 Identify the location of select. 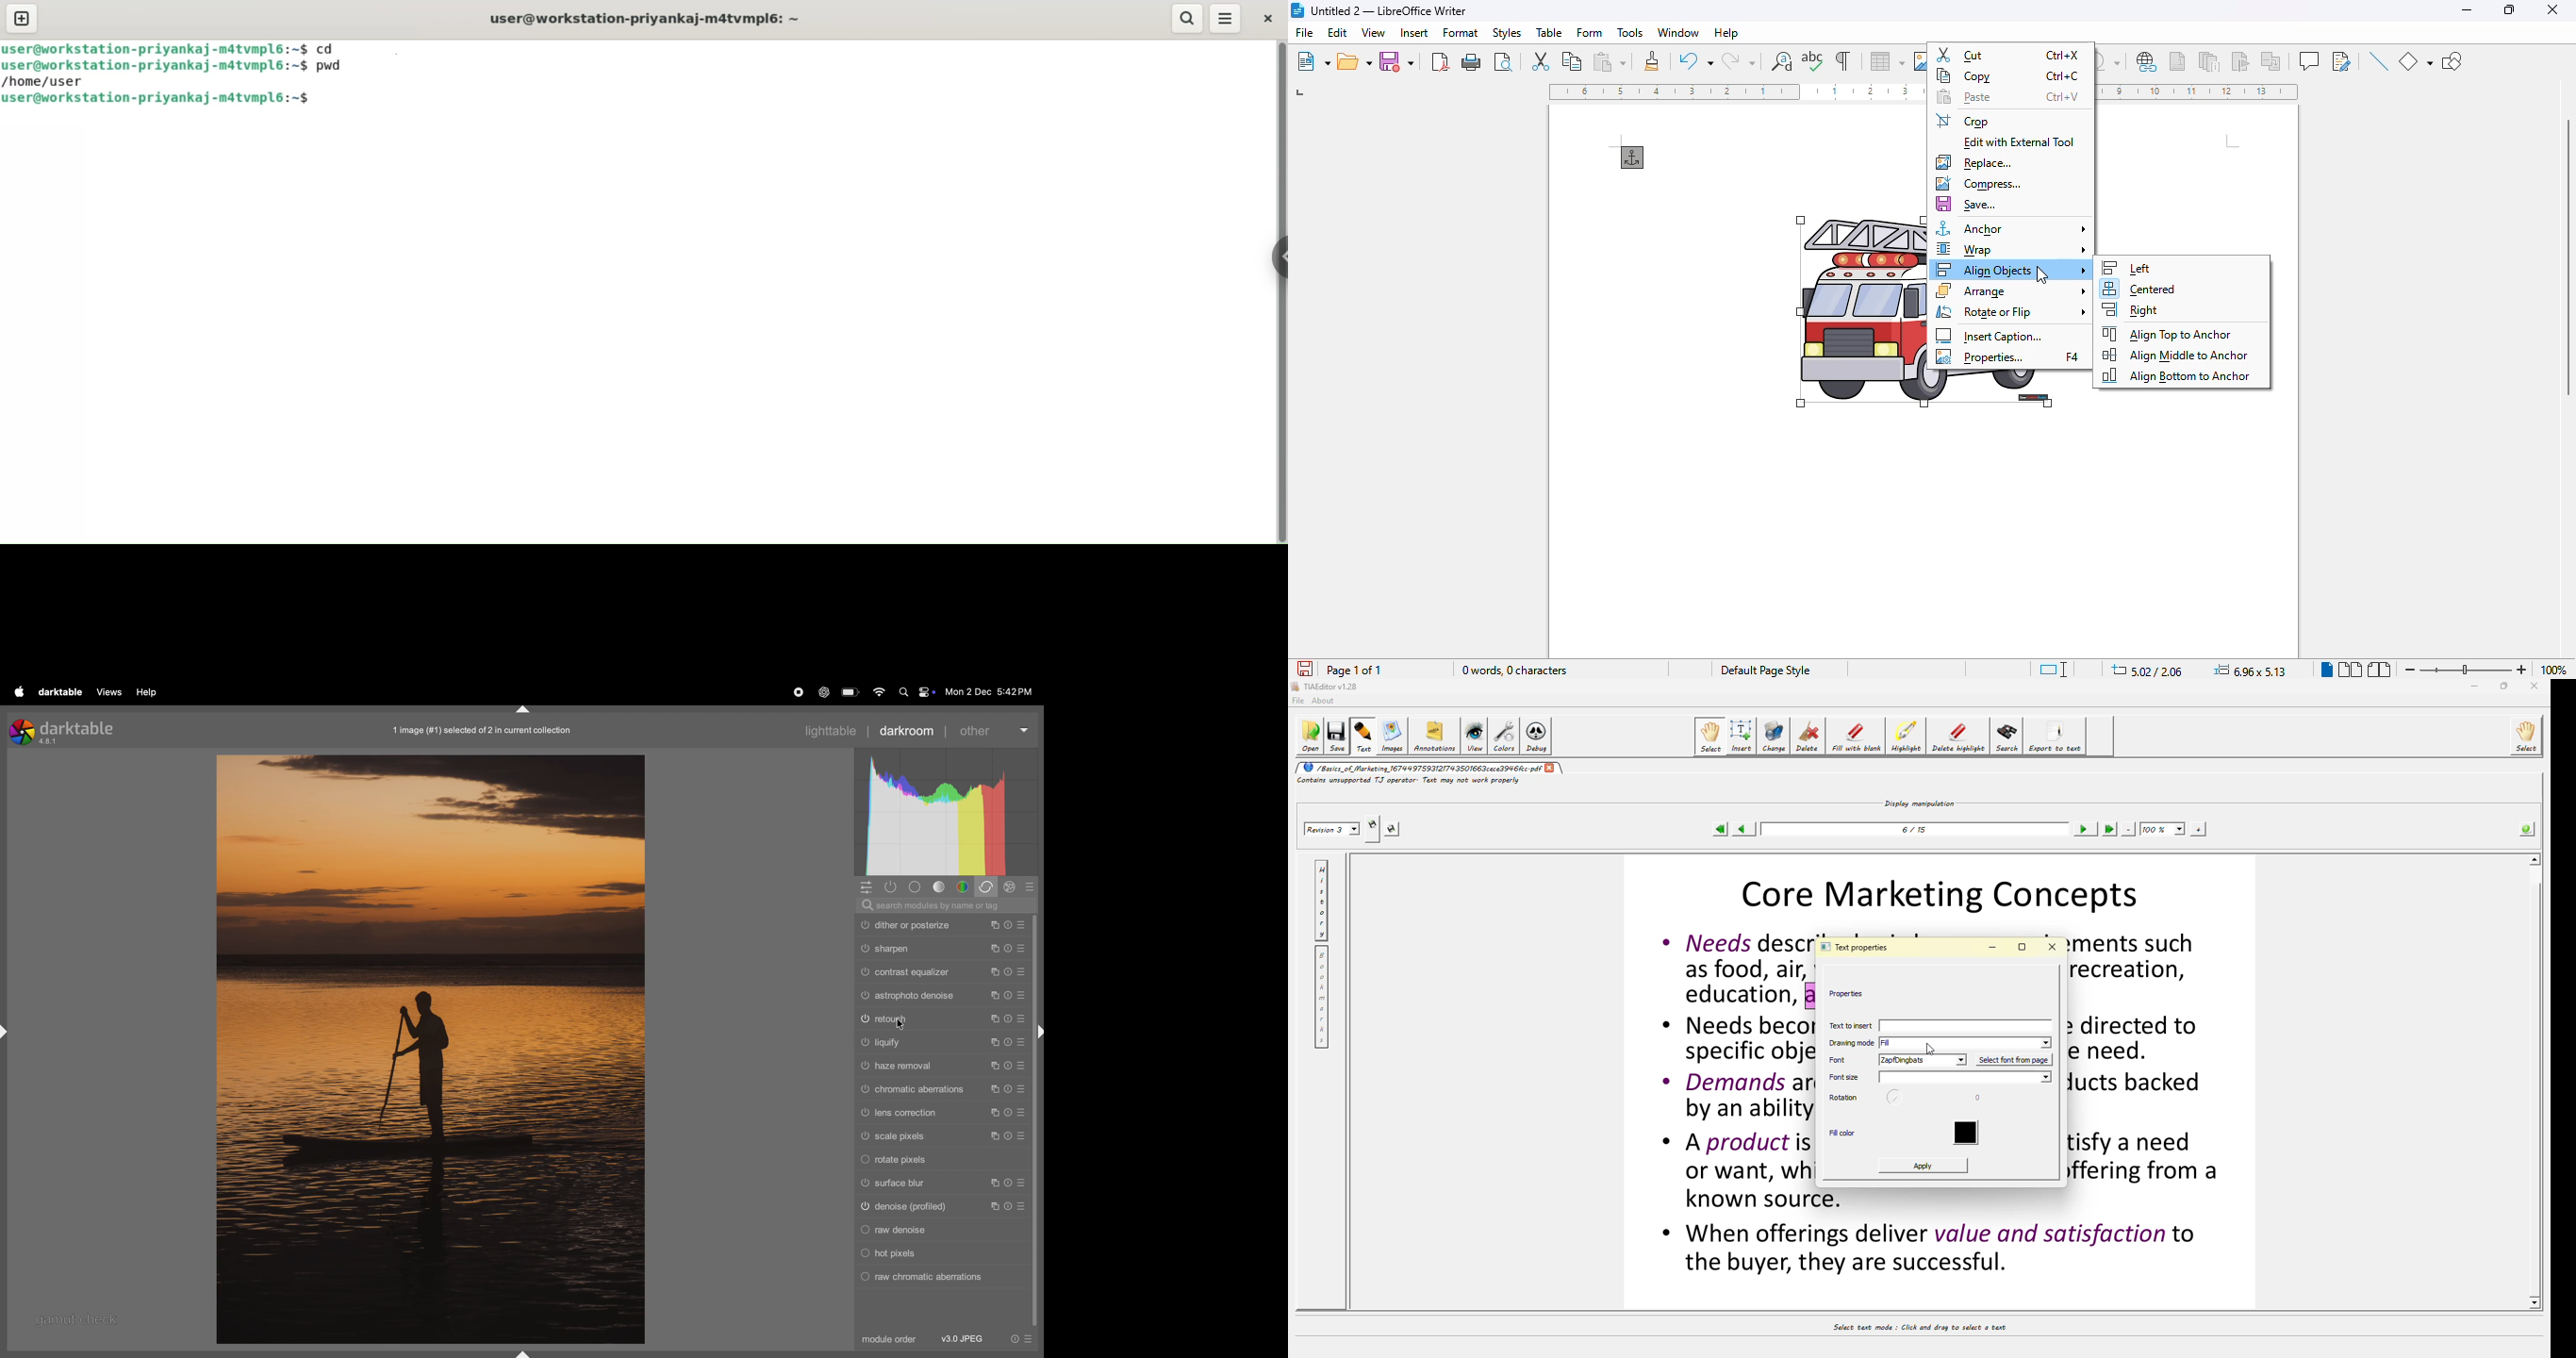
(2530, 734).